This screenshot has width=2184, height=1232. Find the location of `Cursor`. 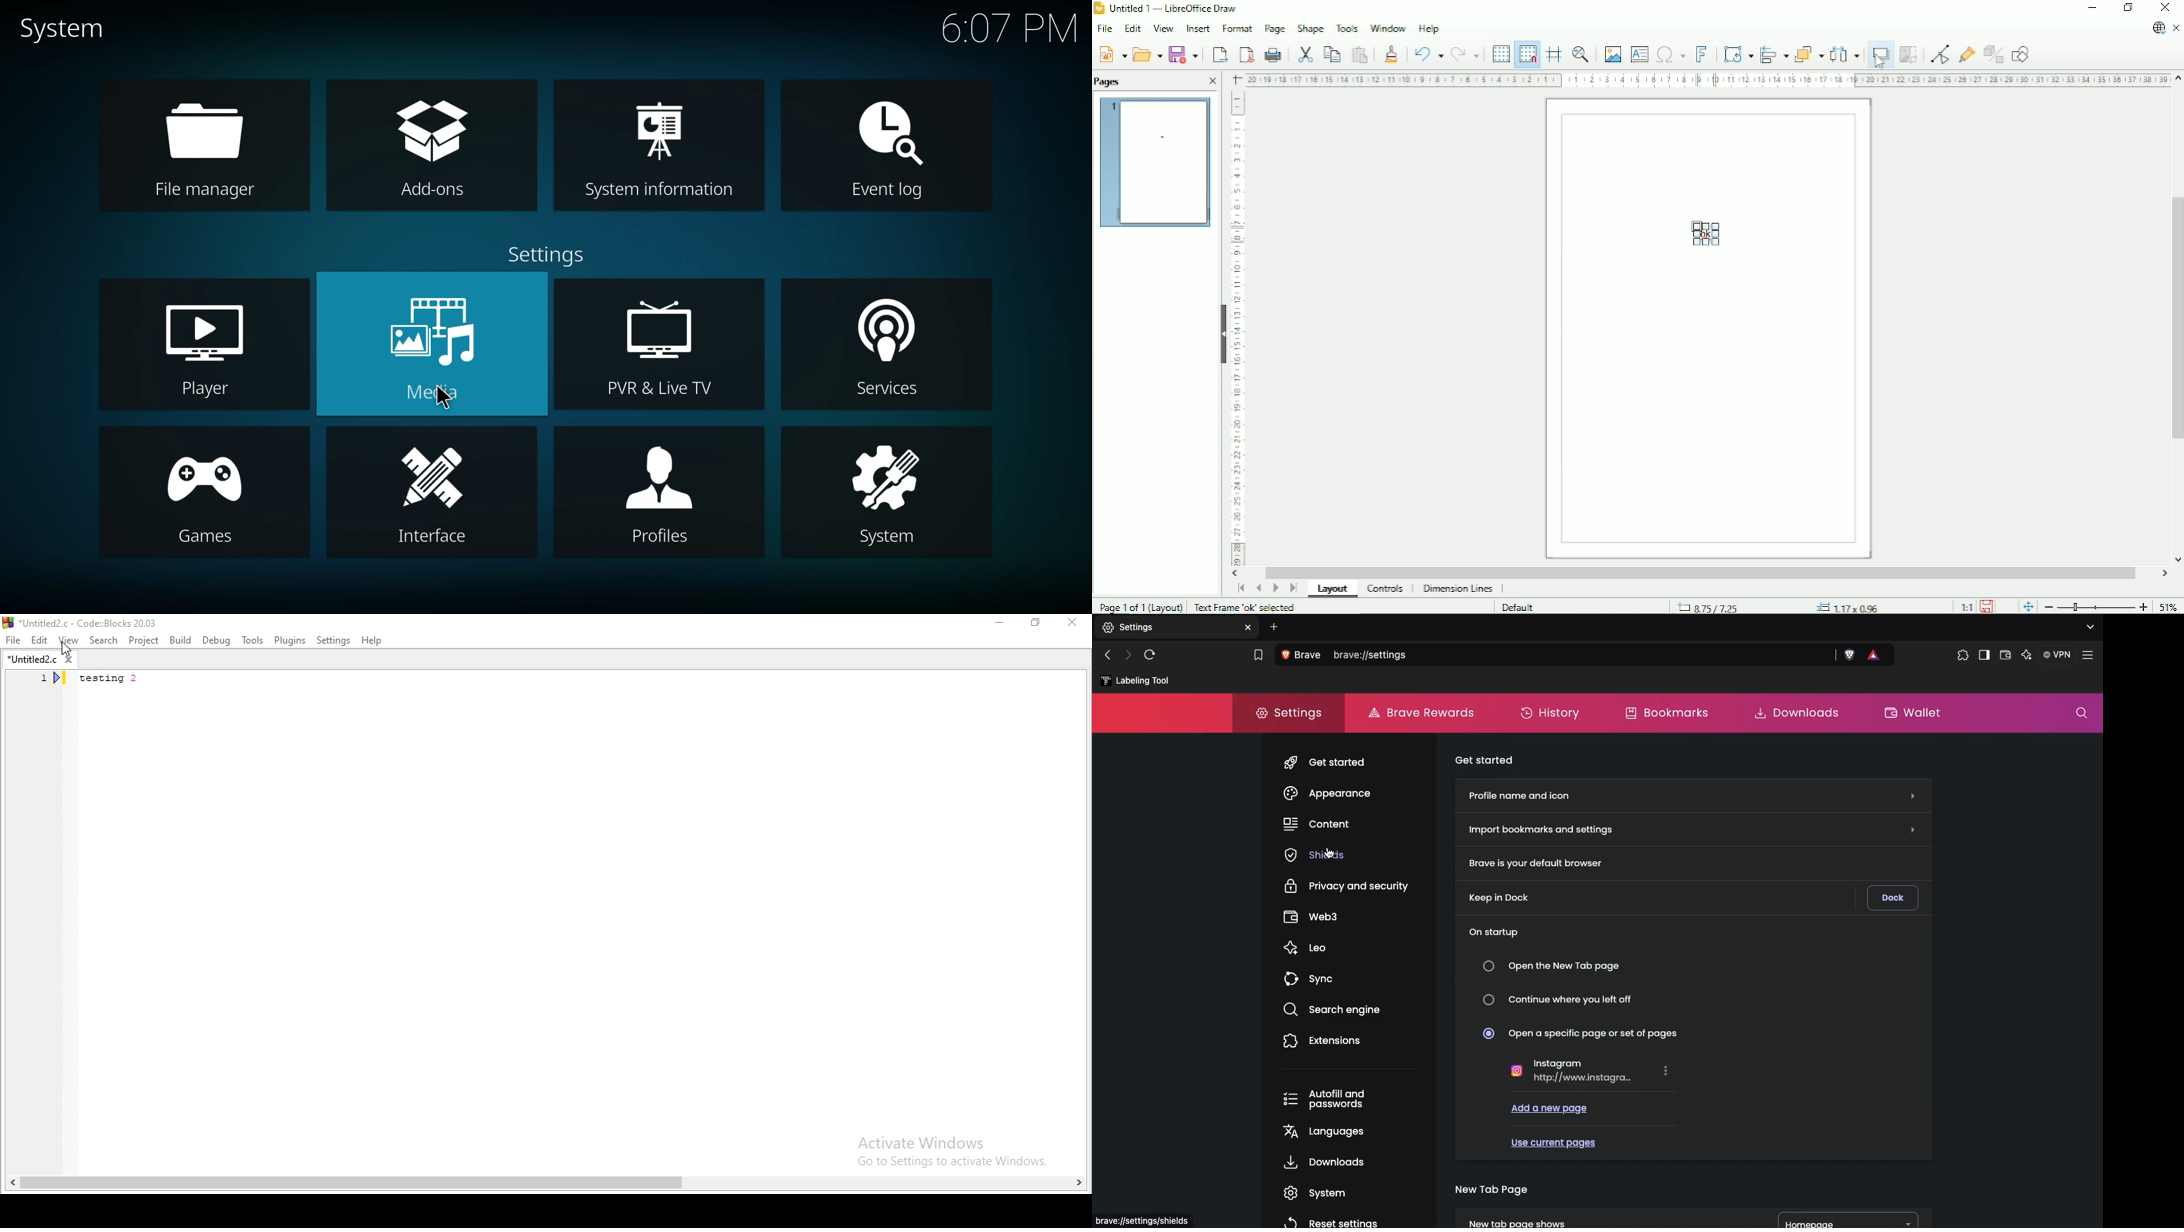

Cursor is located at coordinates (1877, 64).